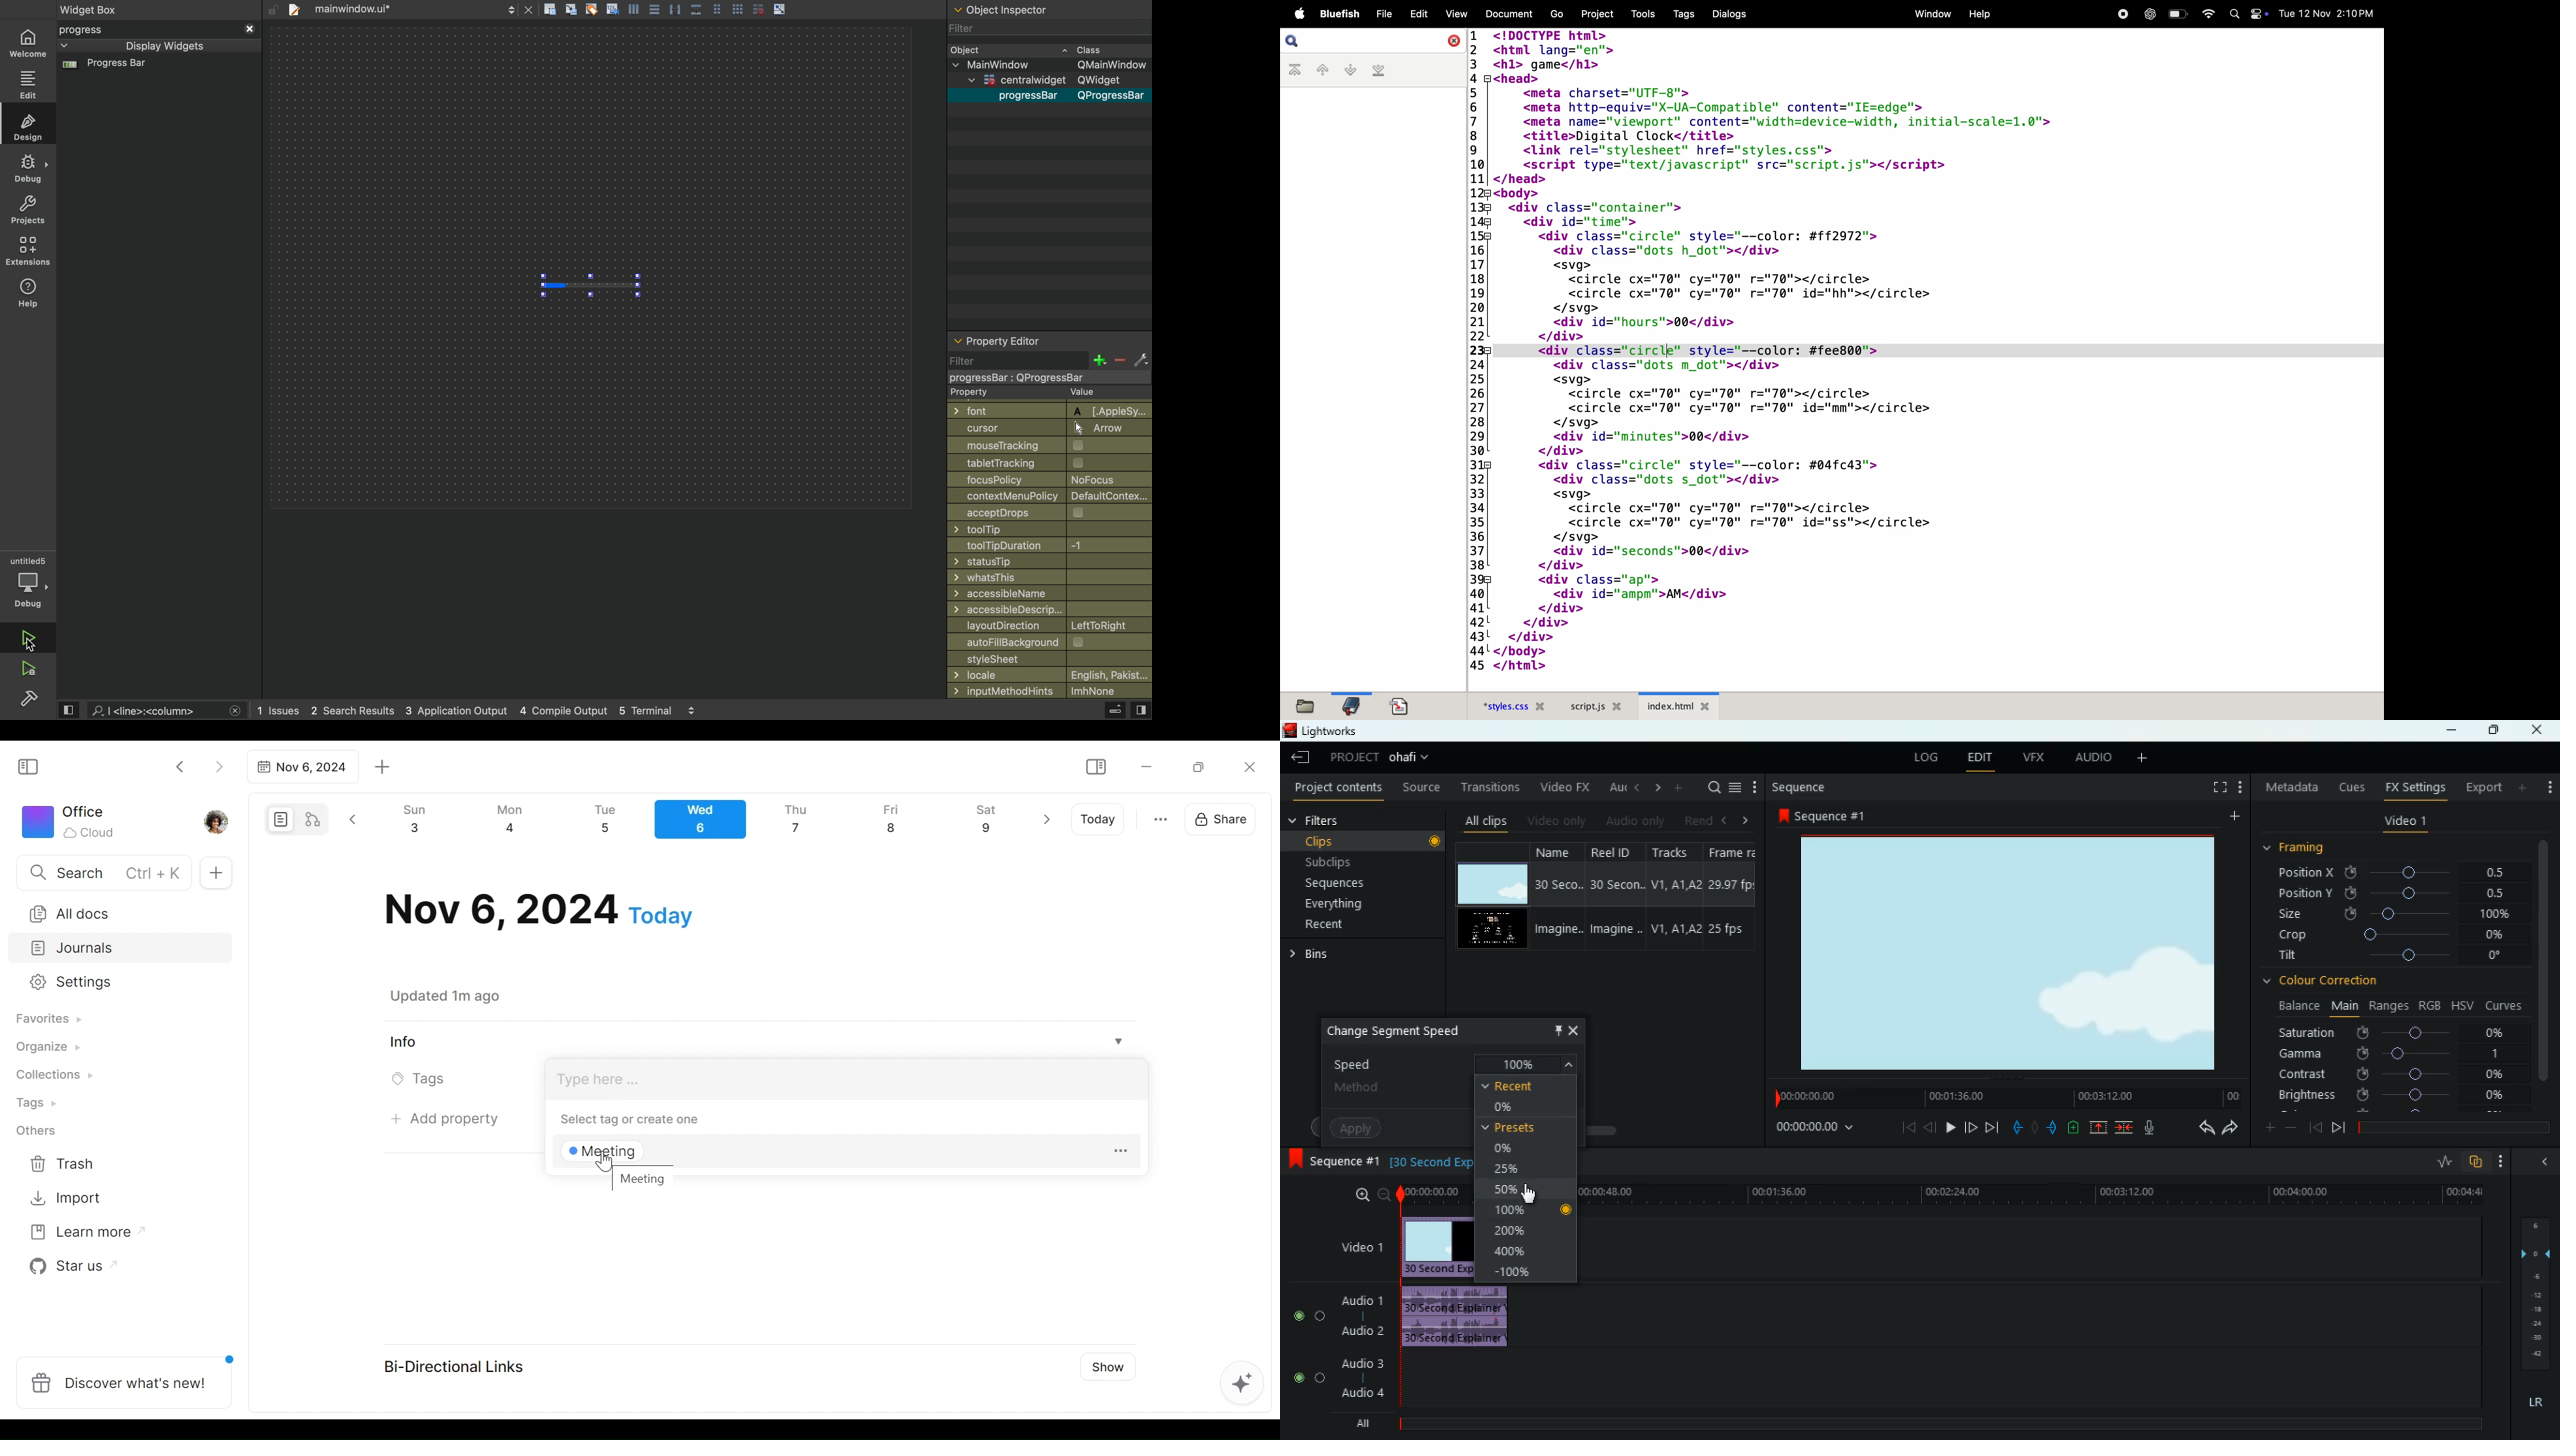 This screenshot has height=1456, width=2576. Describe the element at coordinates (1502, 1148) in the screenshot. I see `0` at that location.